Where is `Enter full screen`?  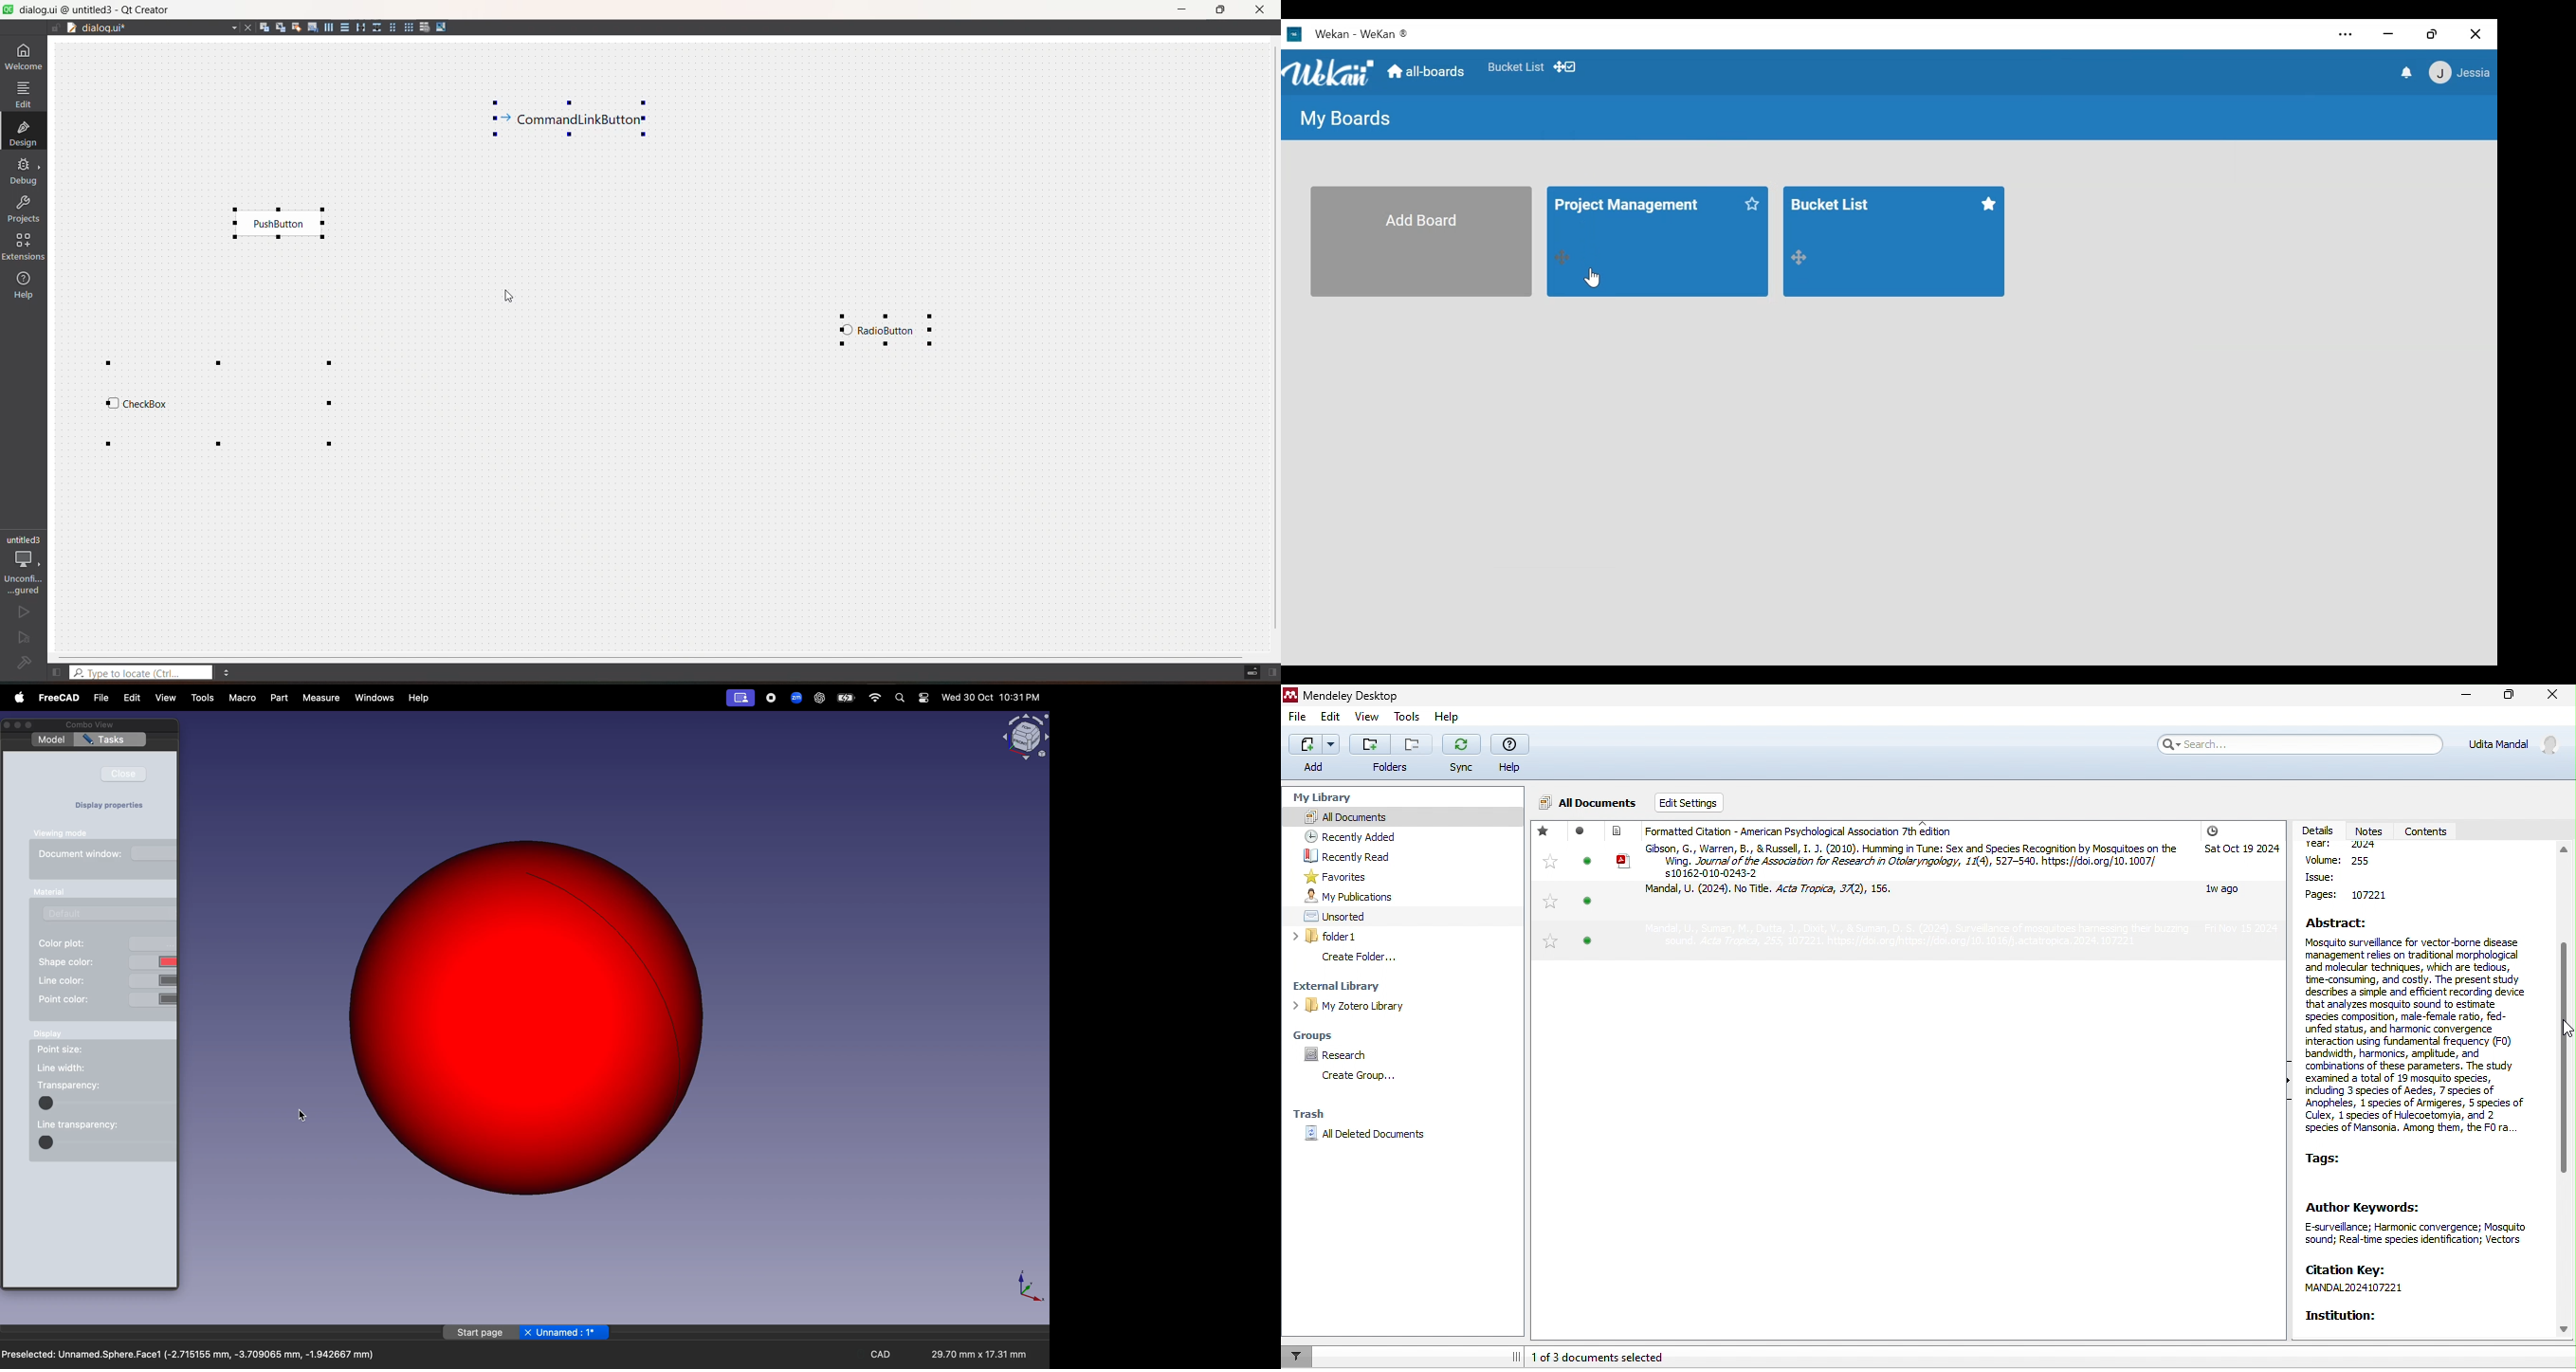 Enter full screen is located at coordinates (32, 725).